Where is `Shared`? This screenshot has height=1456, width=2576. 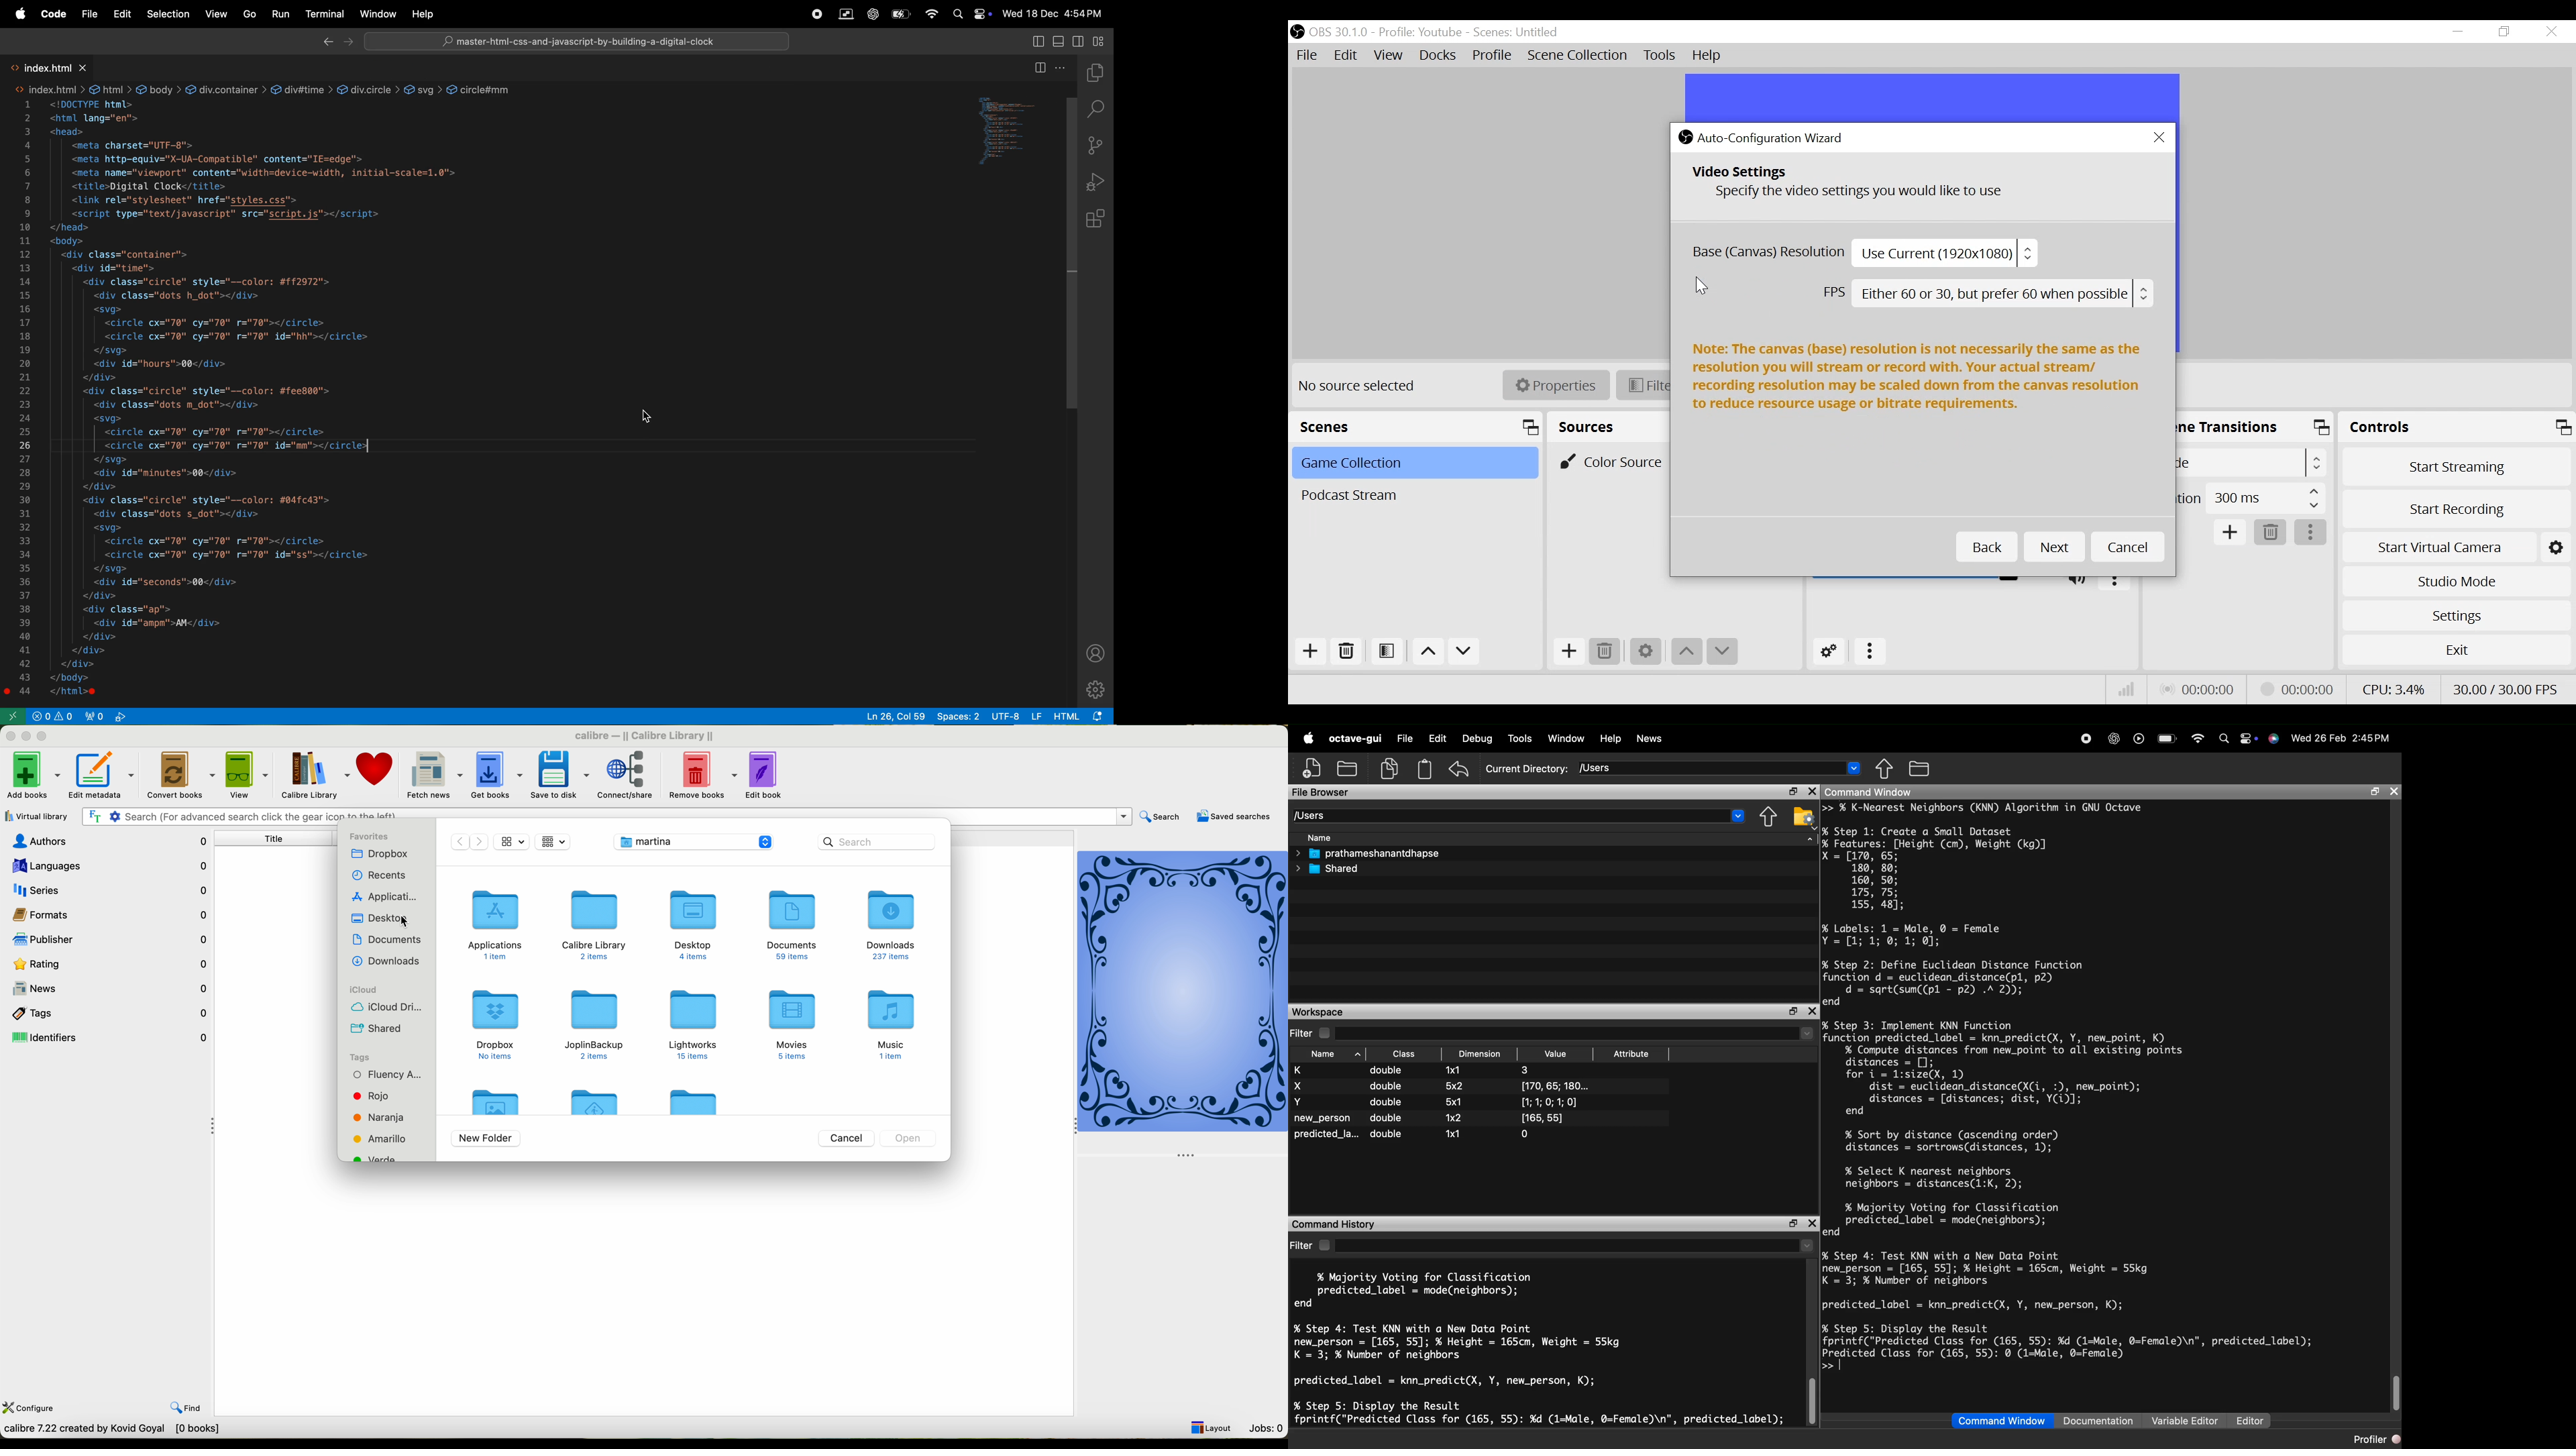
Shared is located at coordinates (1336, 869).